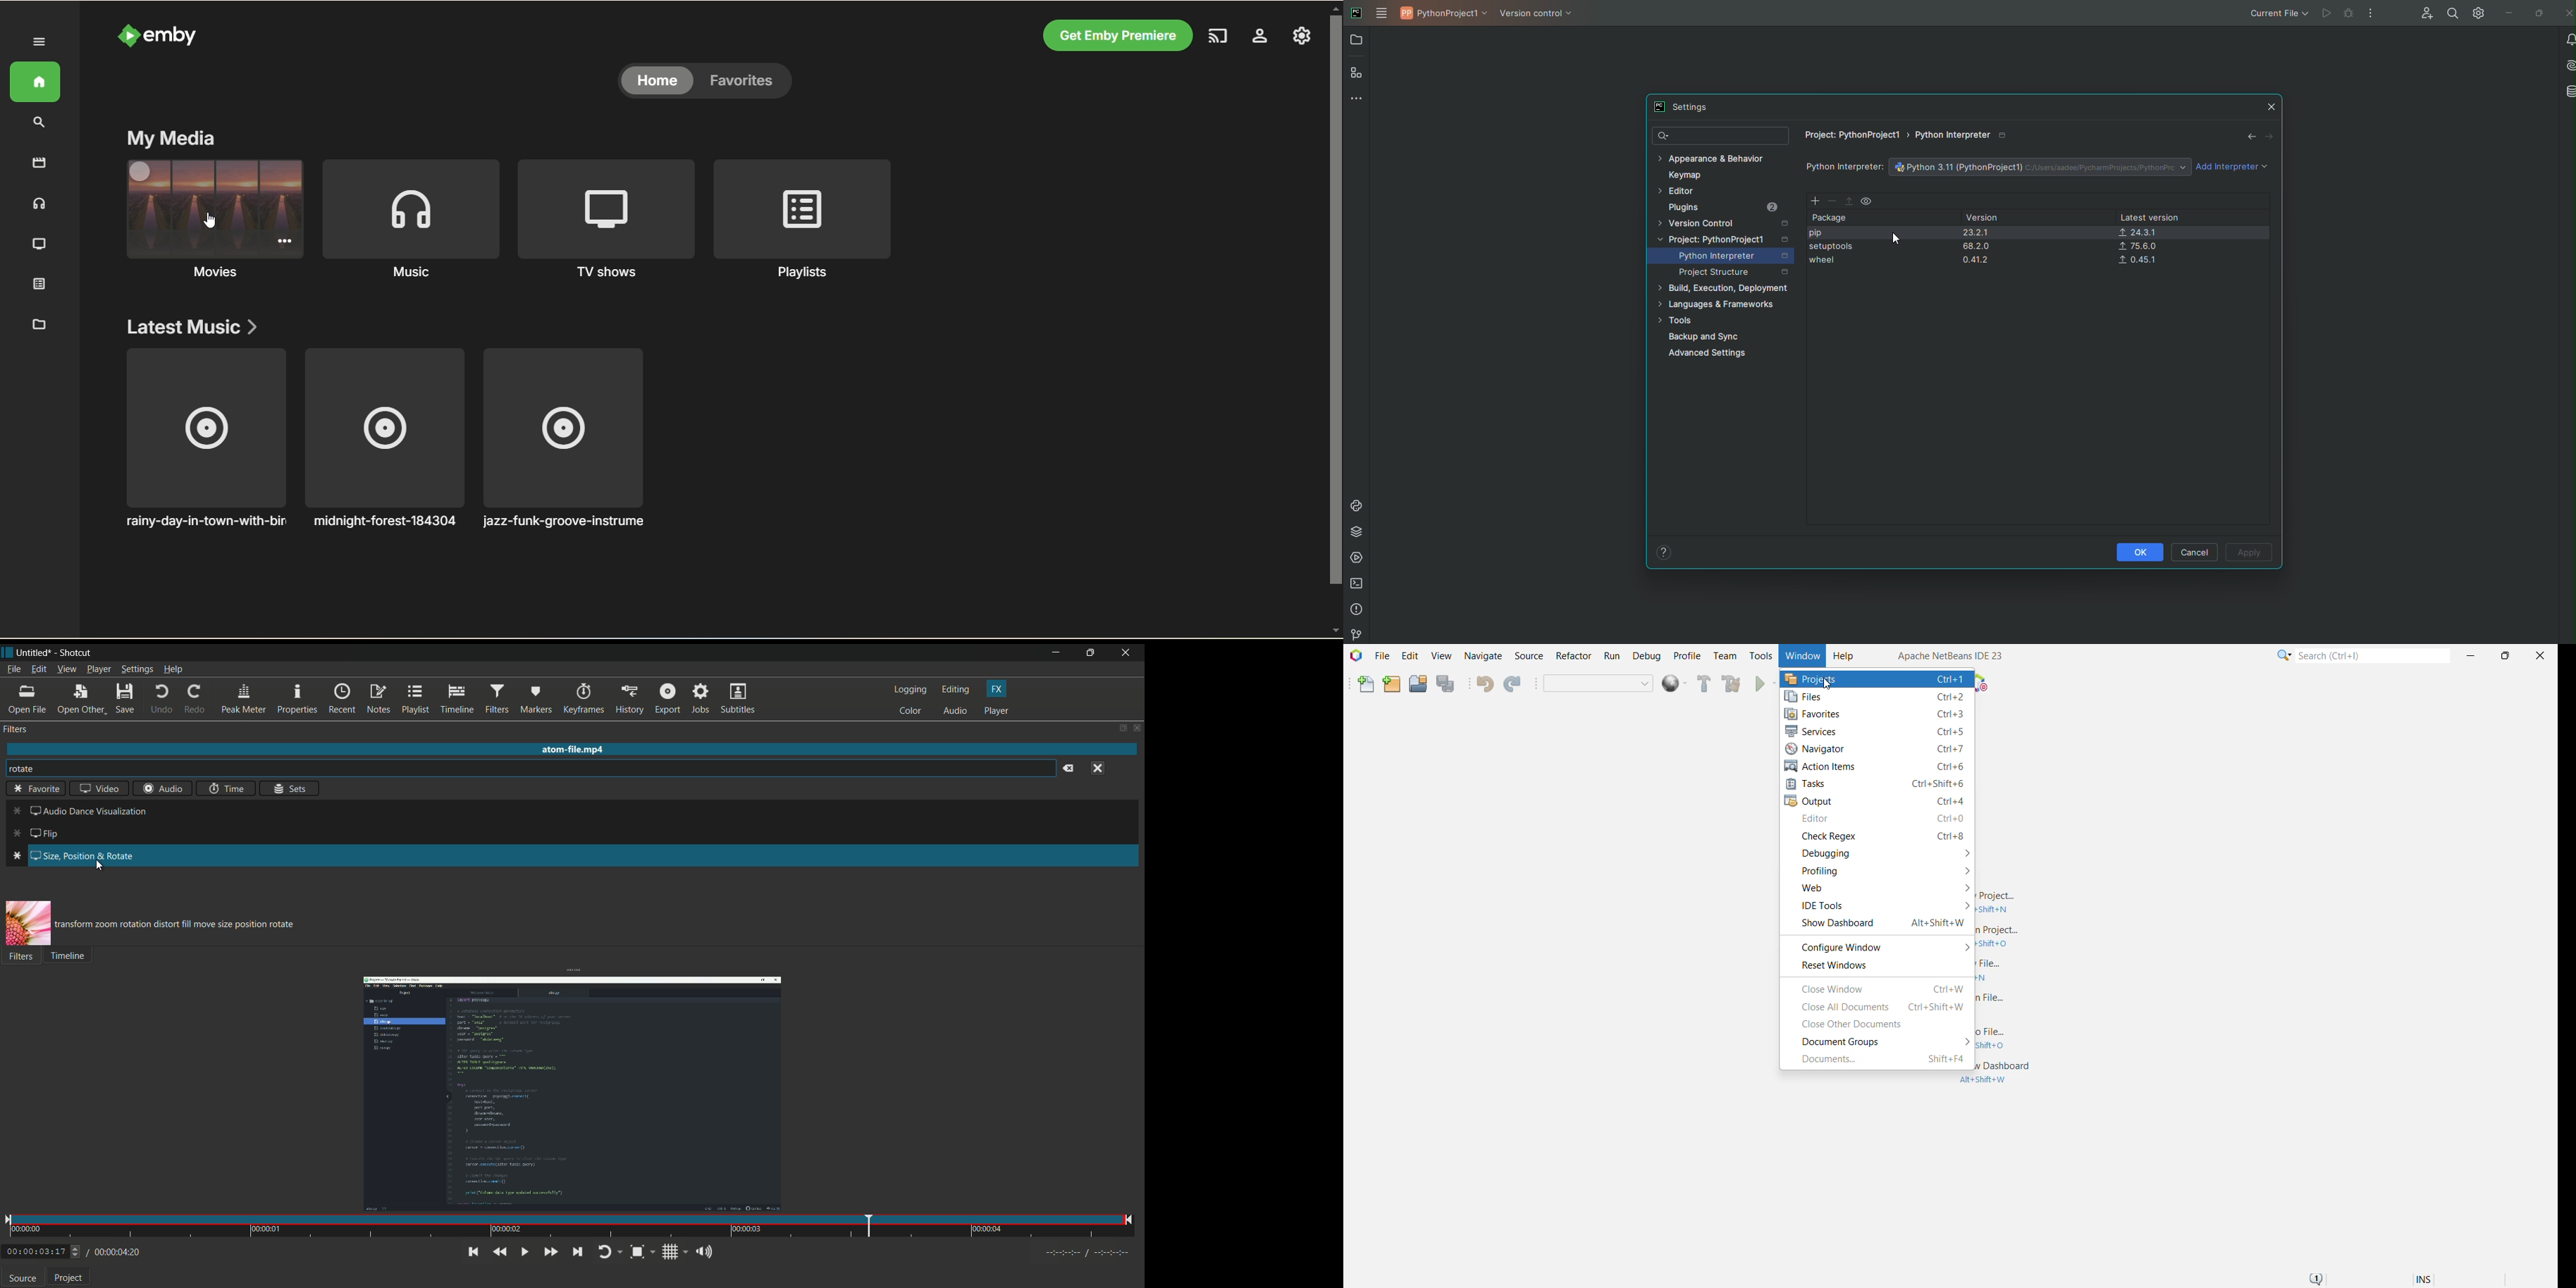 Image resolution: width=2576 pixels, height=1288 pixels. What do you see at coordinates (2568, 39) in the screenshot?
I see `Notifications` at bounding box center [2568, 39].